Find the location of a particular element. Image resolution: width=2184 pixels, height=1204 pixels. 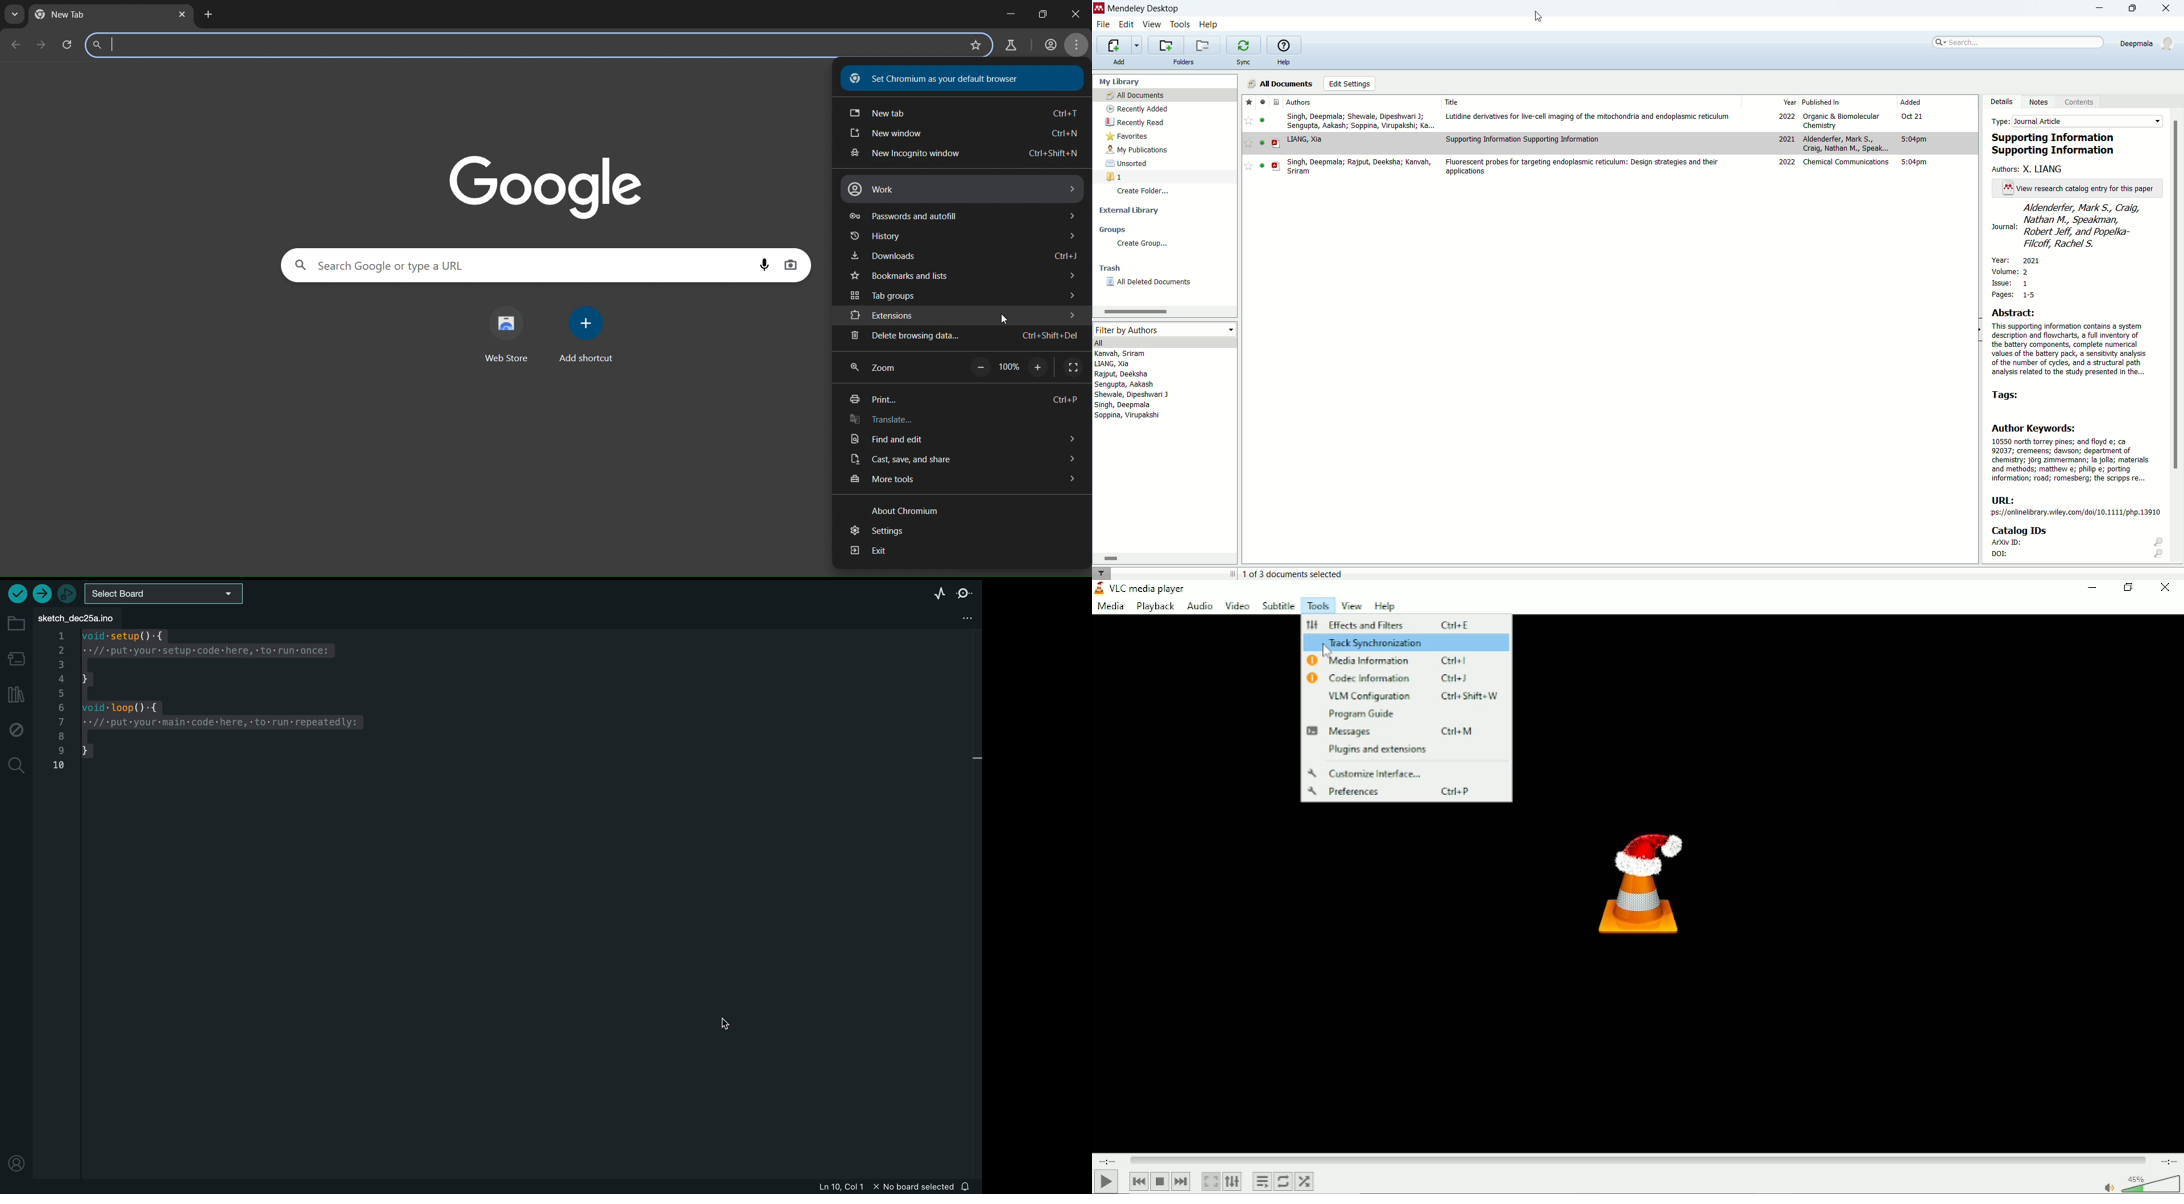

Organic & Biomolecular Chemistry is located at coordinates (1842, 121).